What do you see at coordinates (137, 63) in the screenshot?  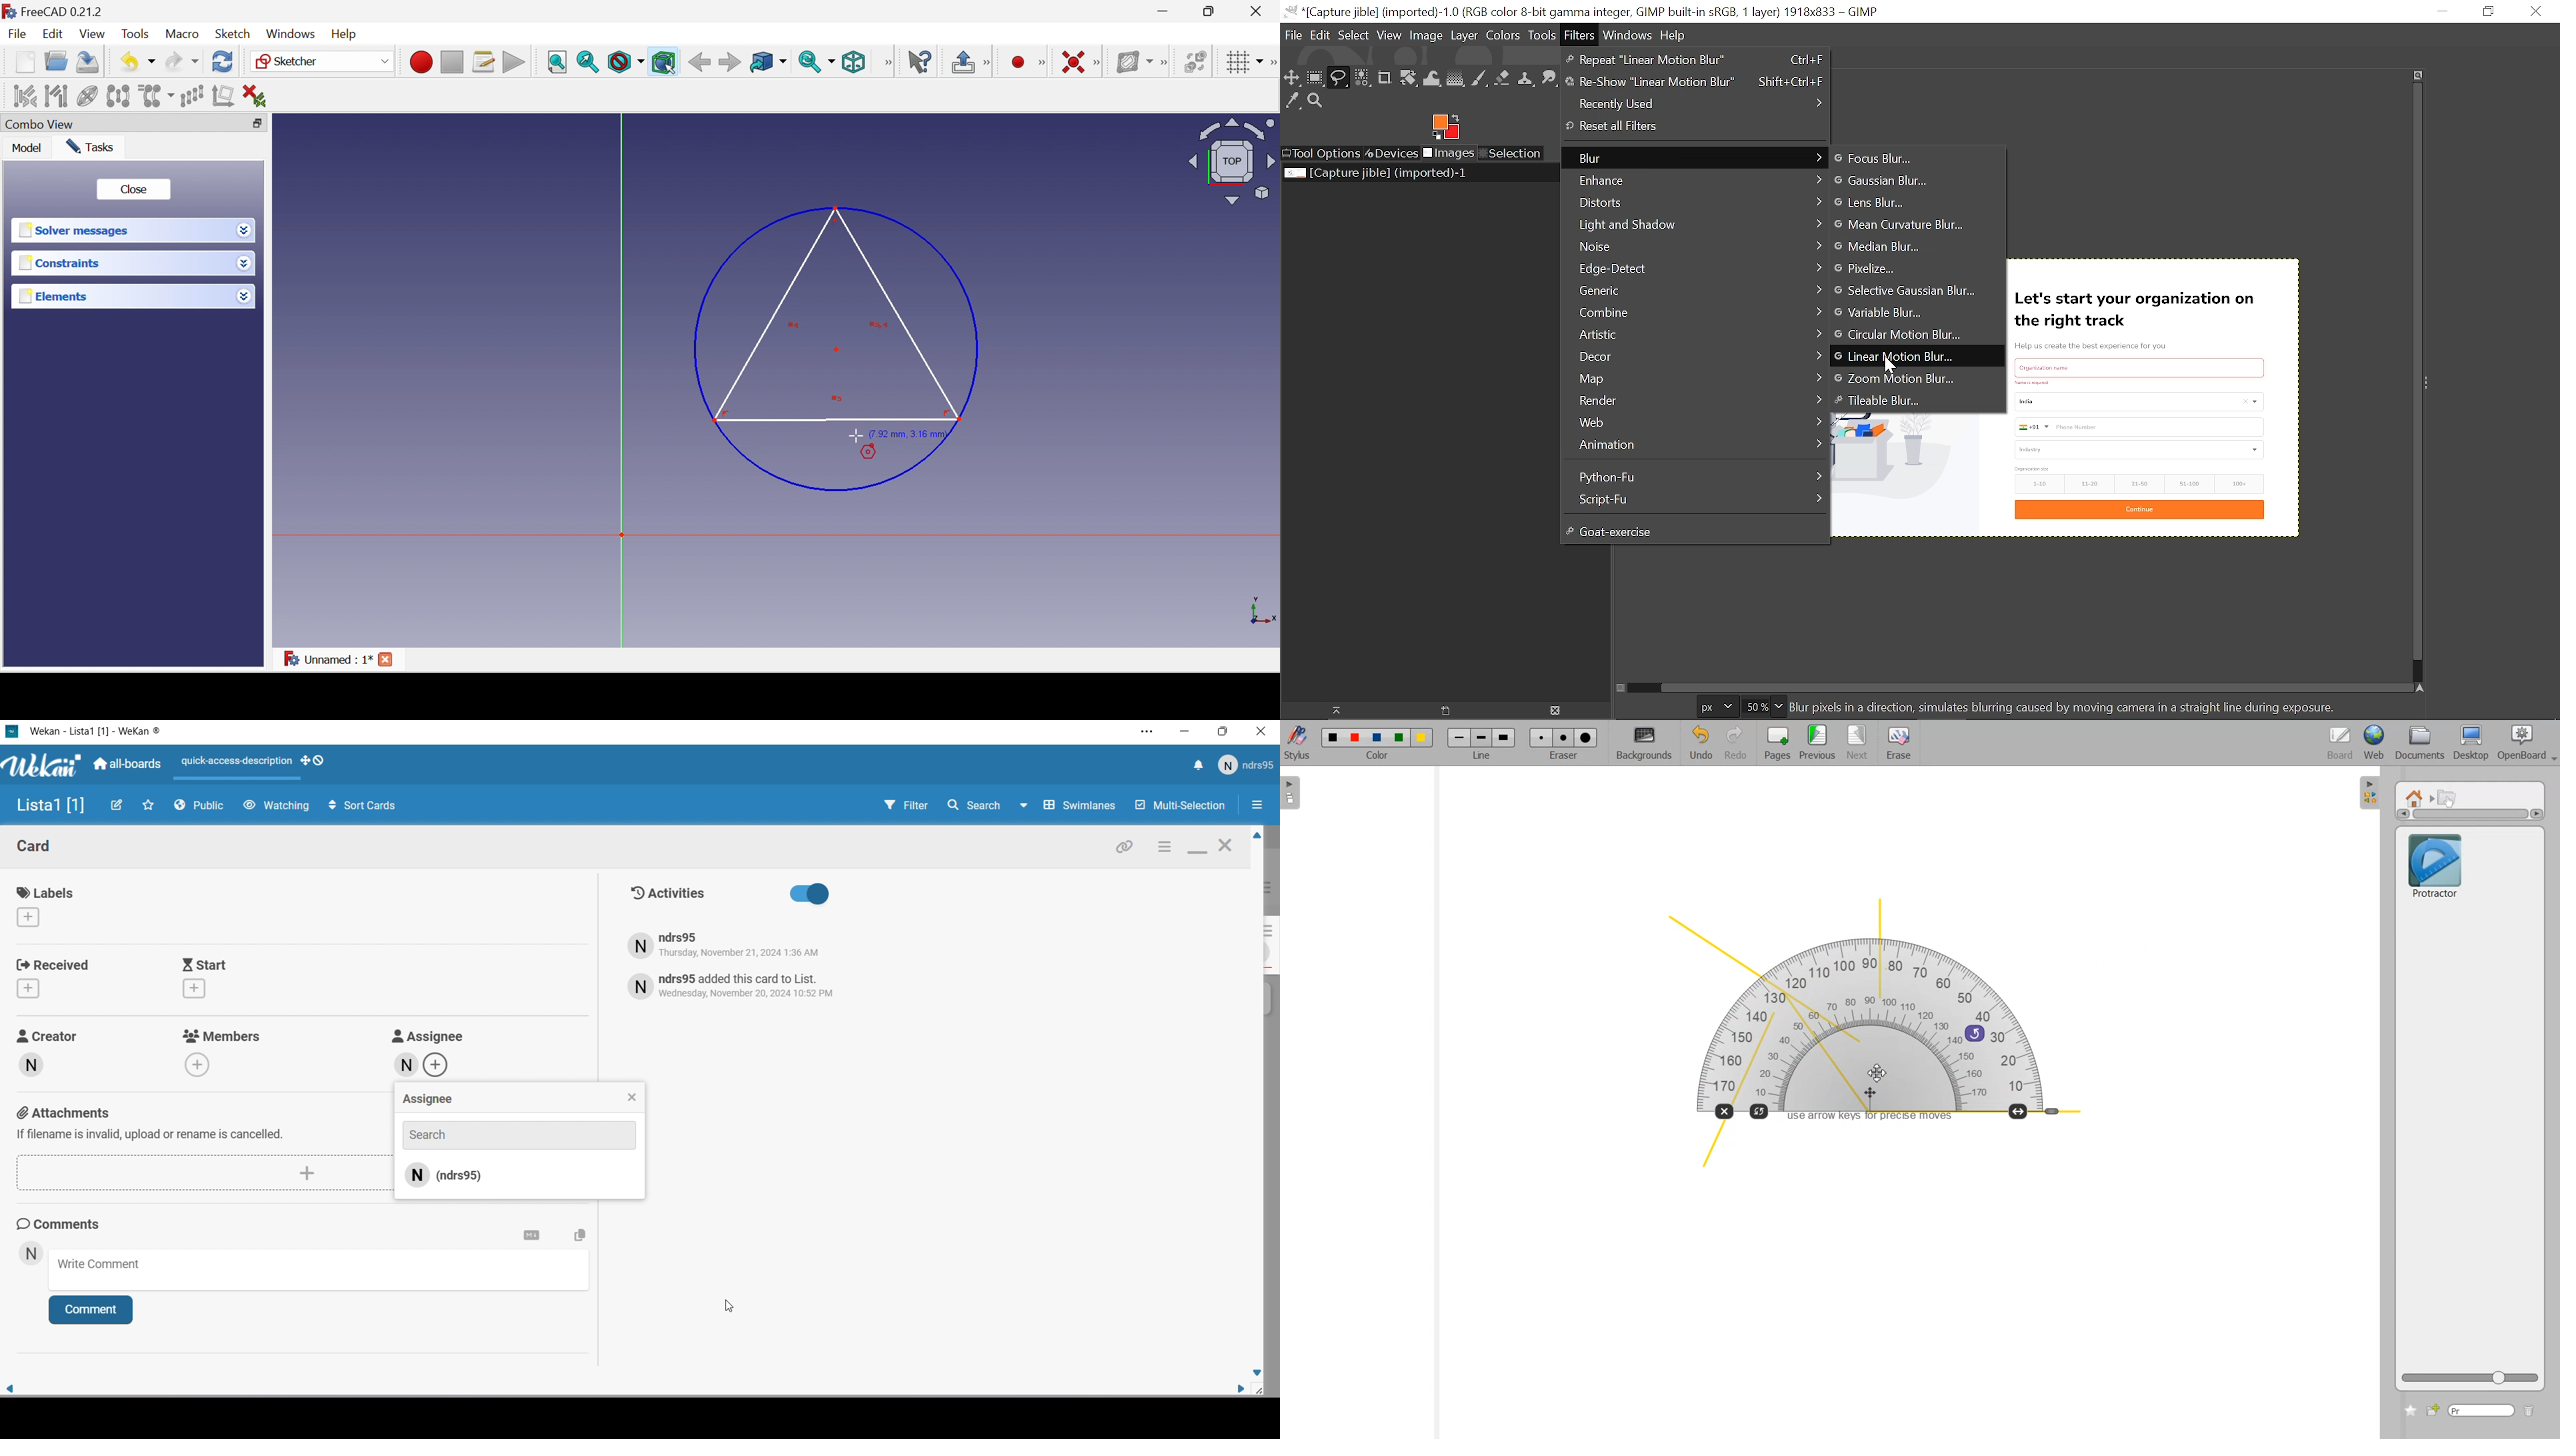 I see `Undo` at bounding box center [137, 63].